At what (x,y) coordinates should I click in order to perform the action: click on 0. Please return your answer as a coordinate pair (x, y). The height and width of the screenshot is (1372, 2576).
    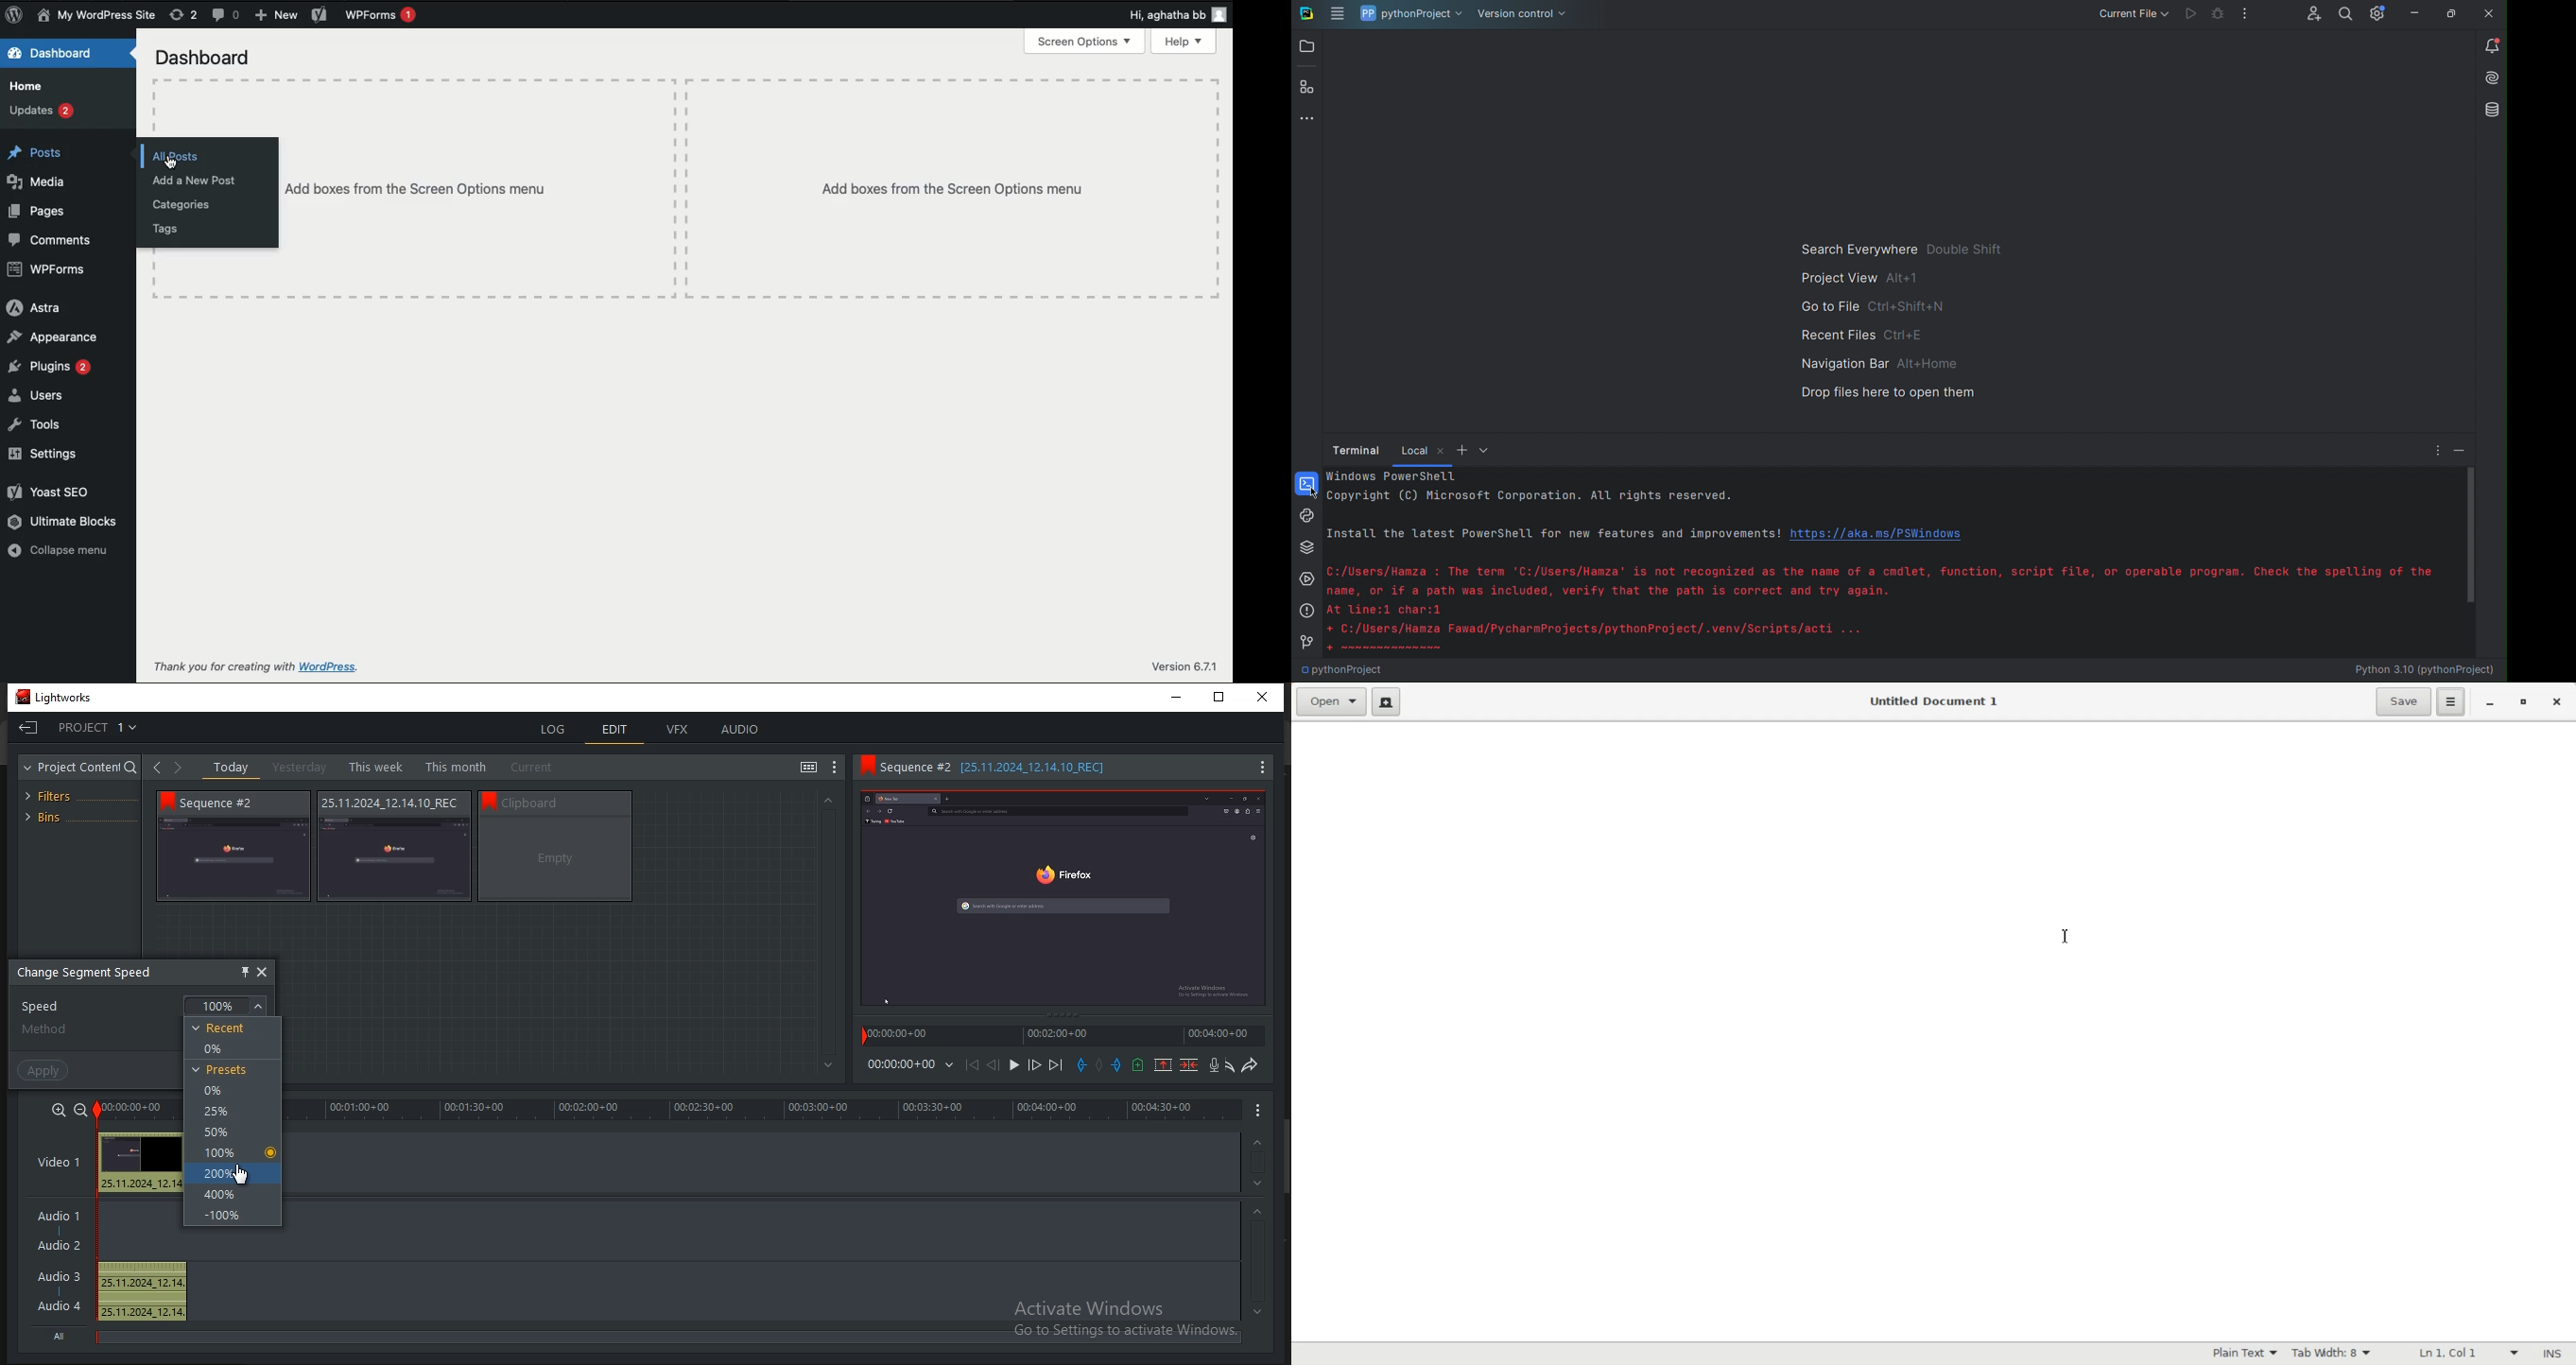
    Looking at the image, I should click on (220, 1091).